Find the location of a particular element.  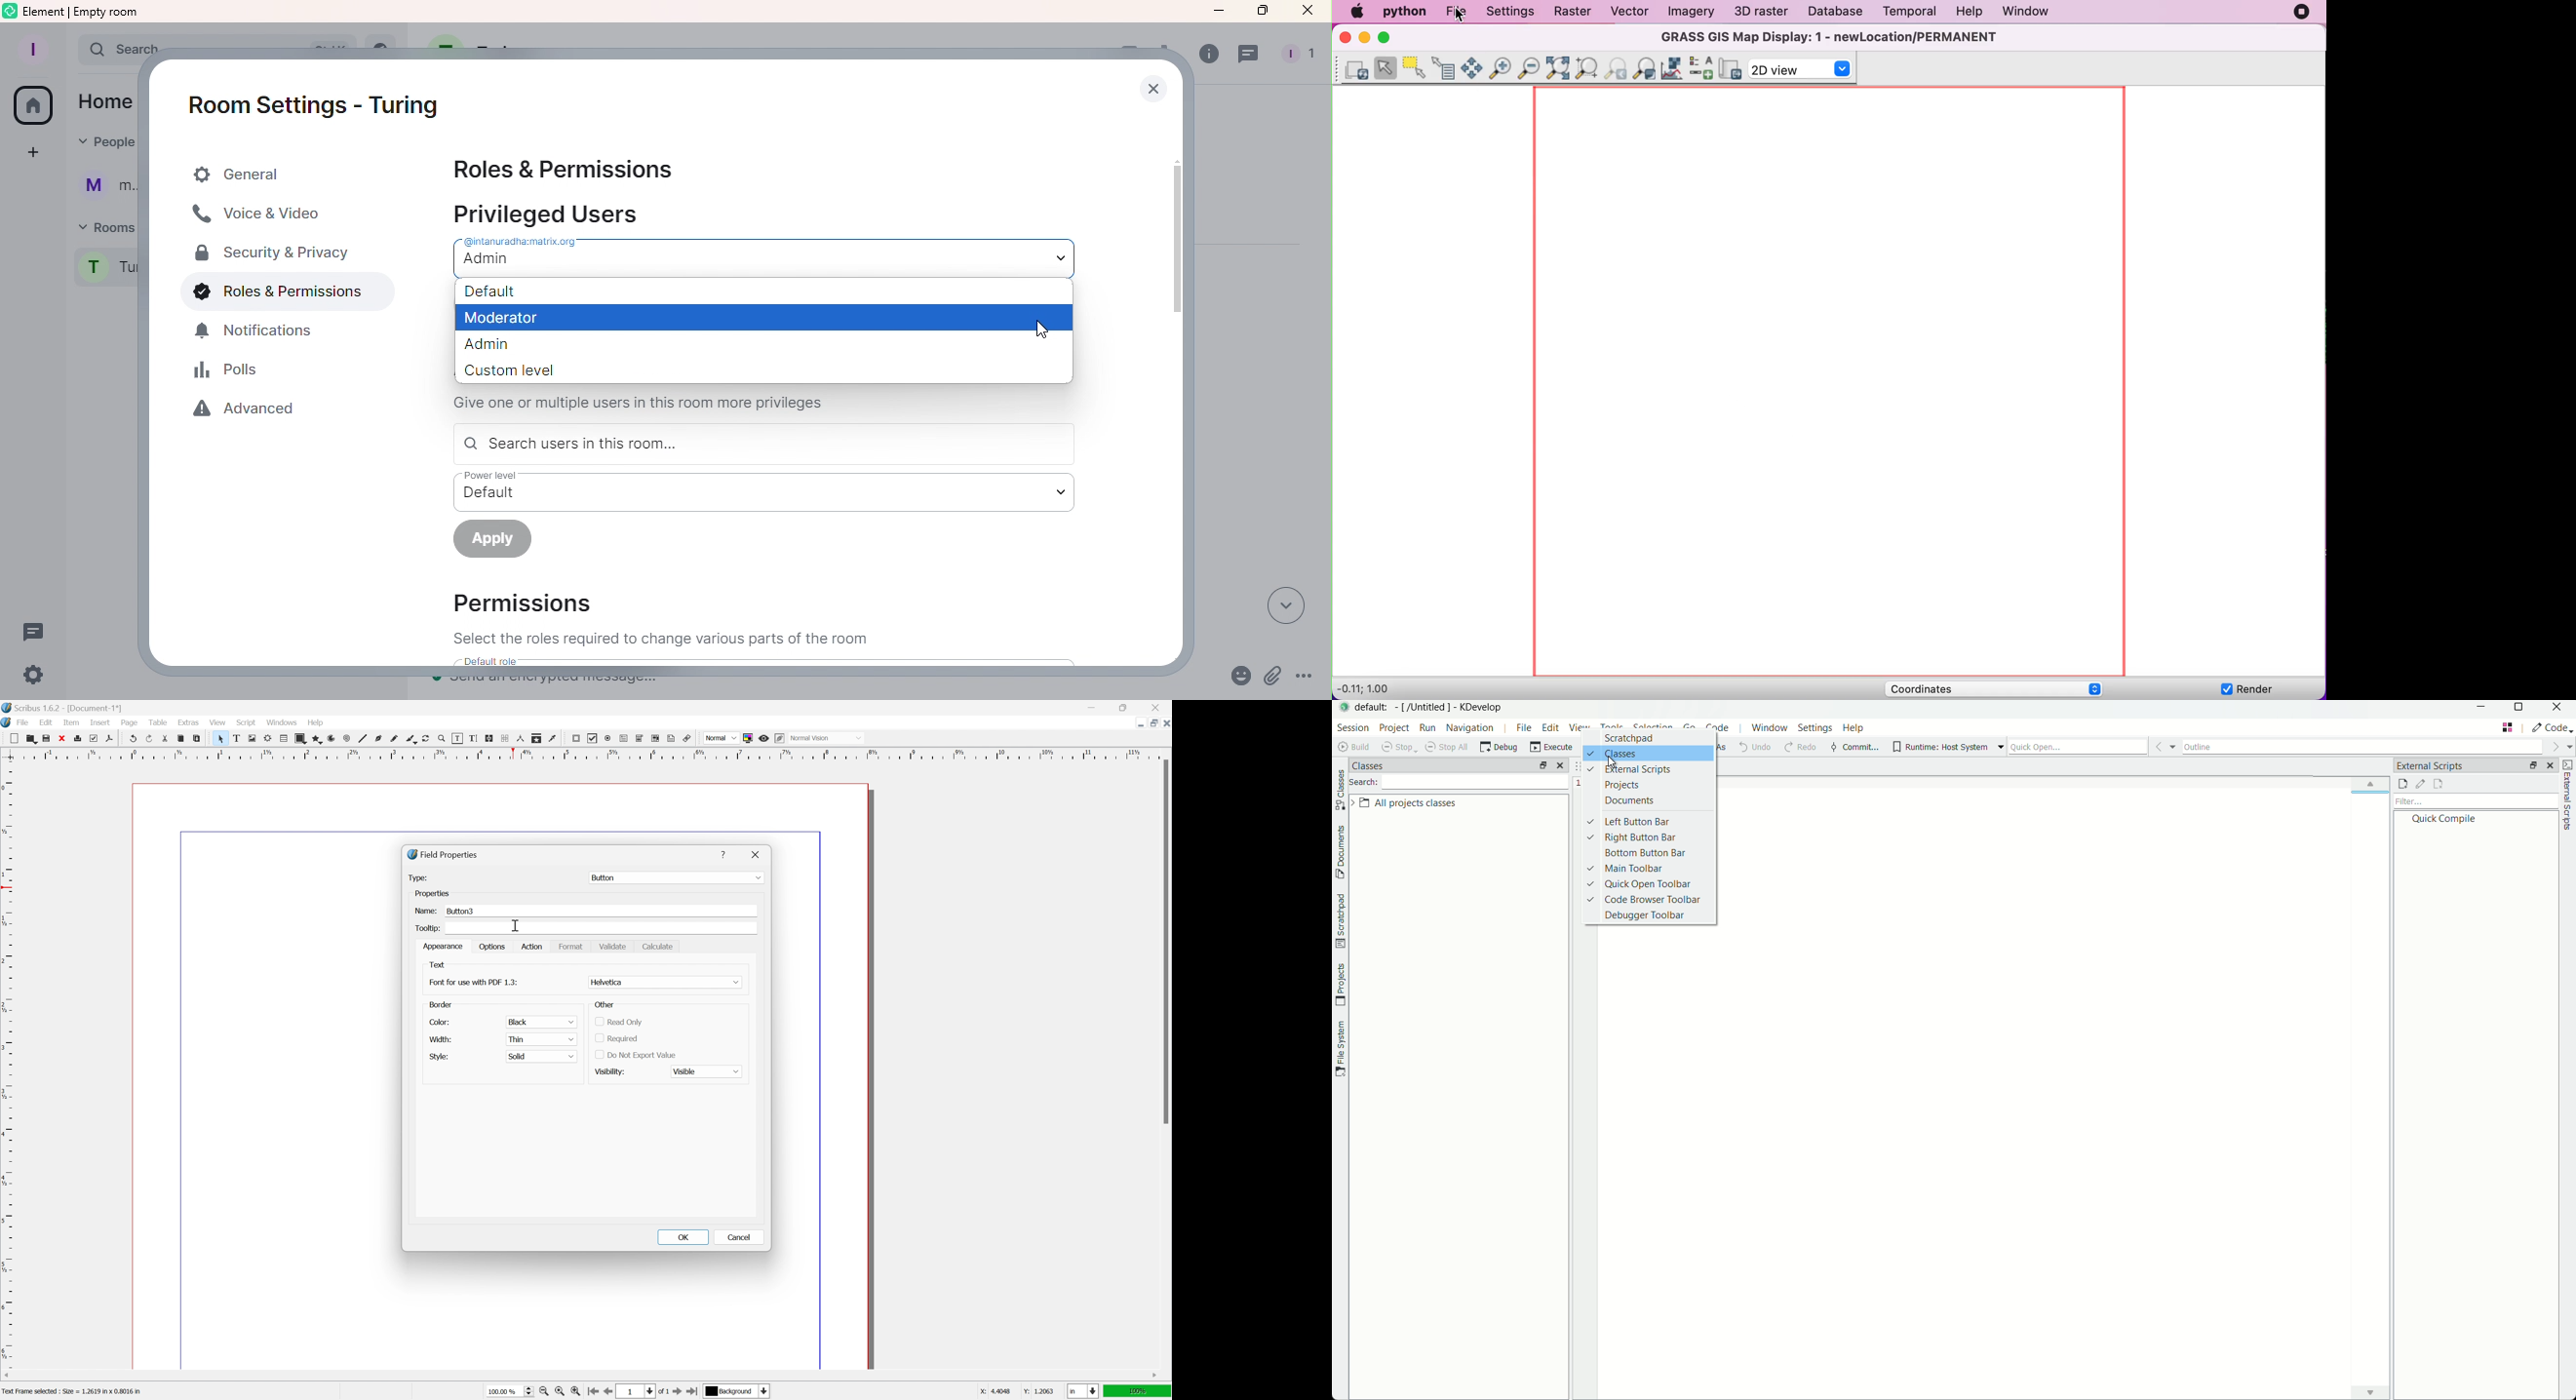

Power level is located at coordinates (764, 491).